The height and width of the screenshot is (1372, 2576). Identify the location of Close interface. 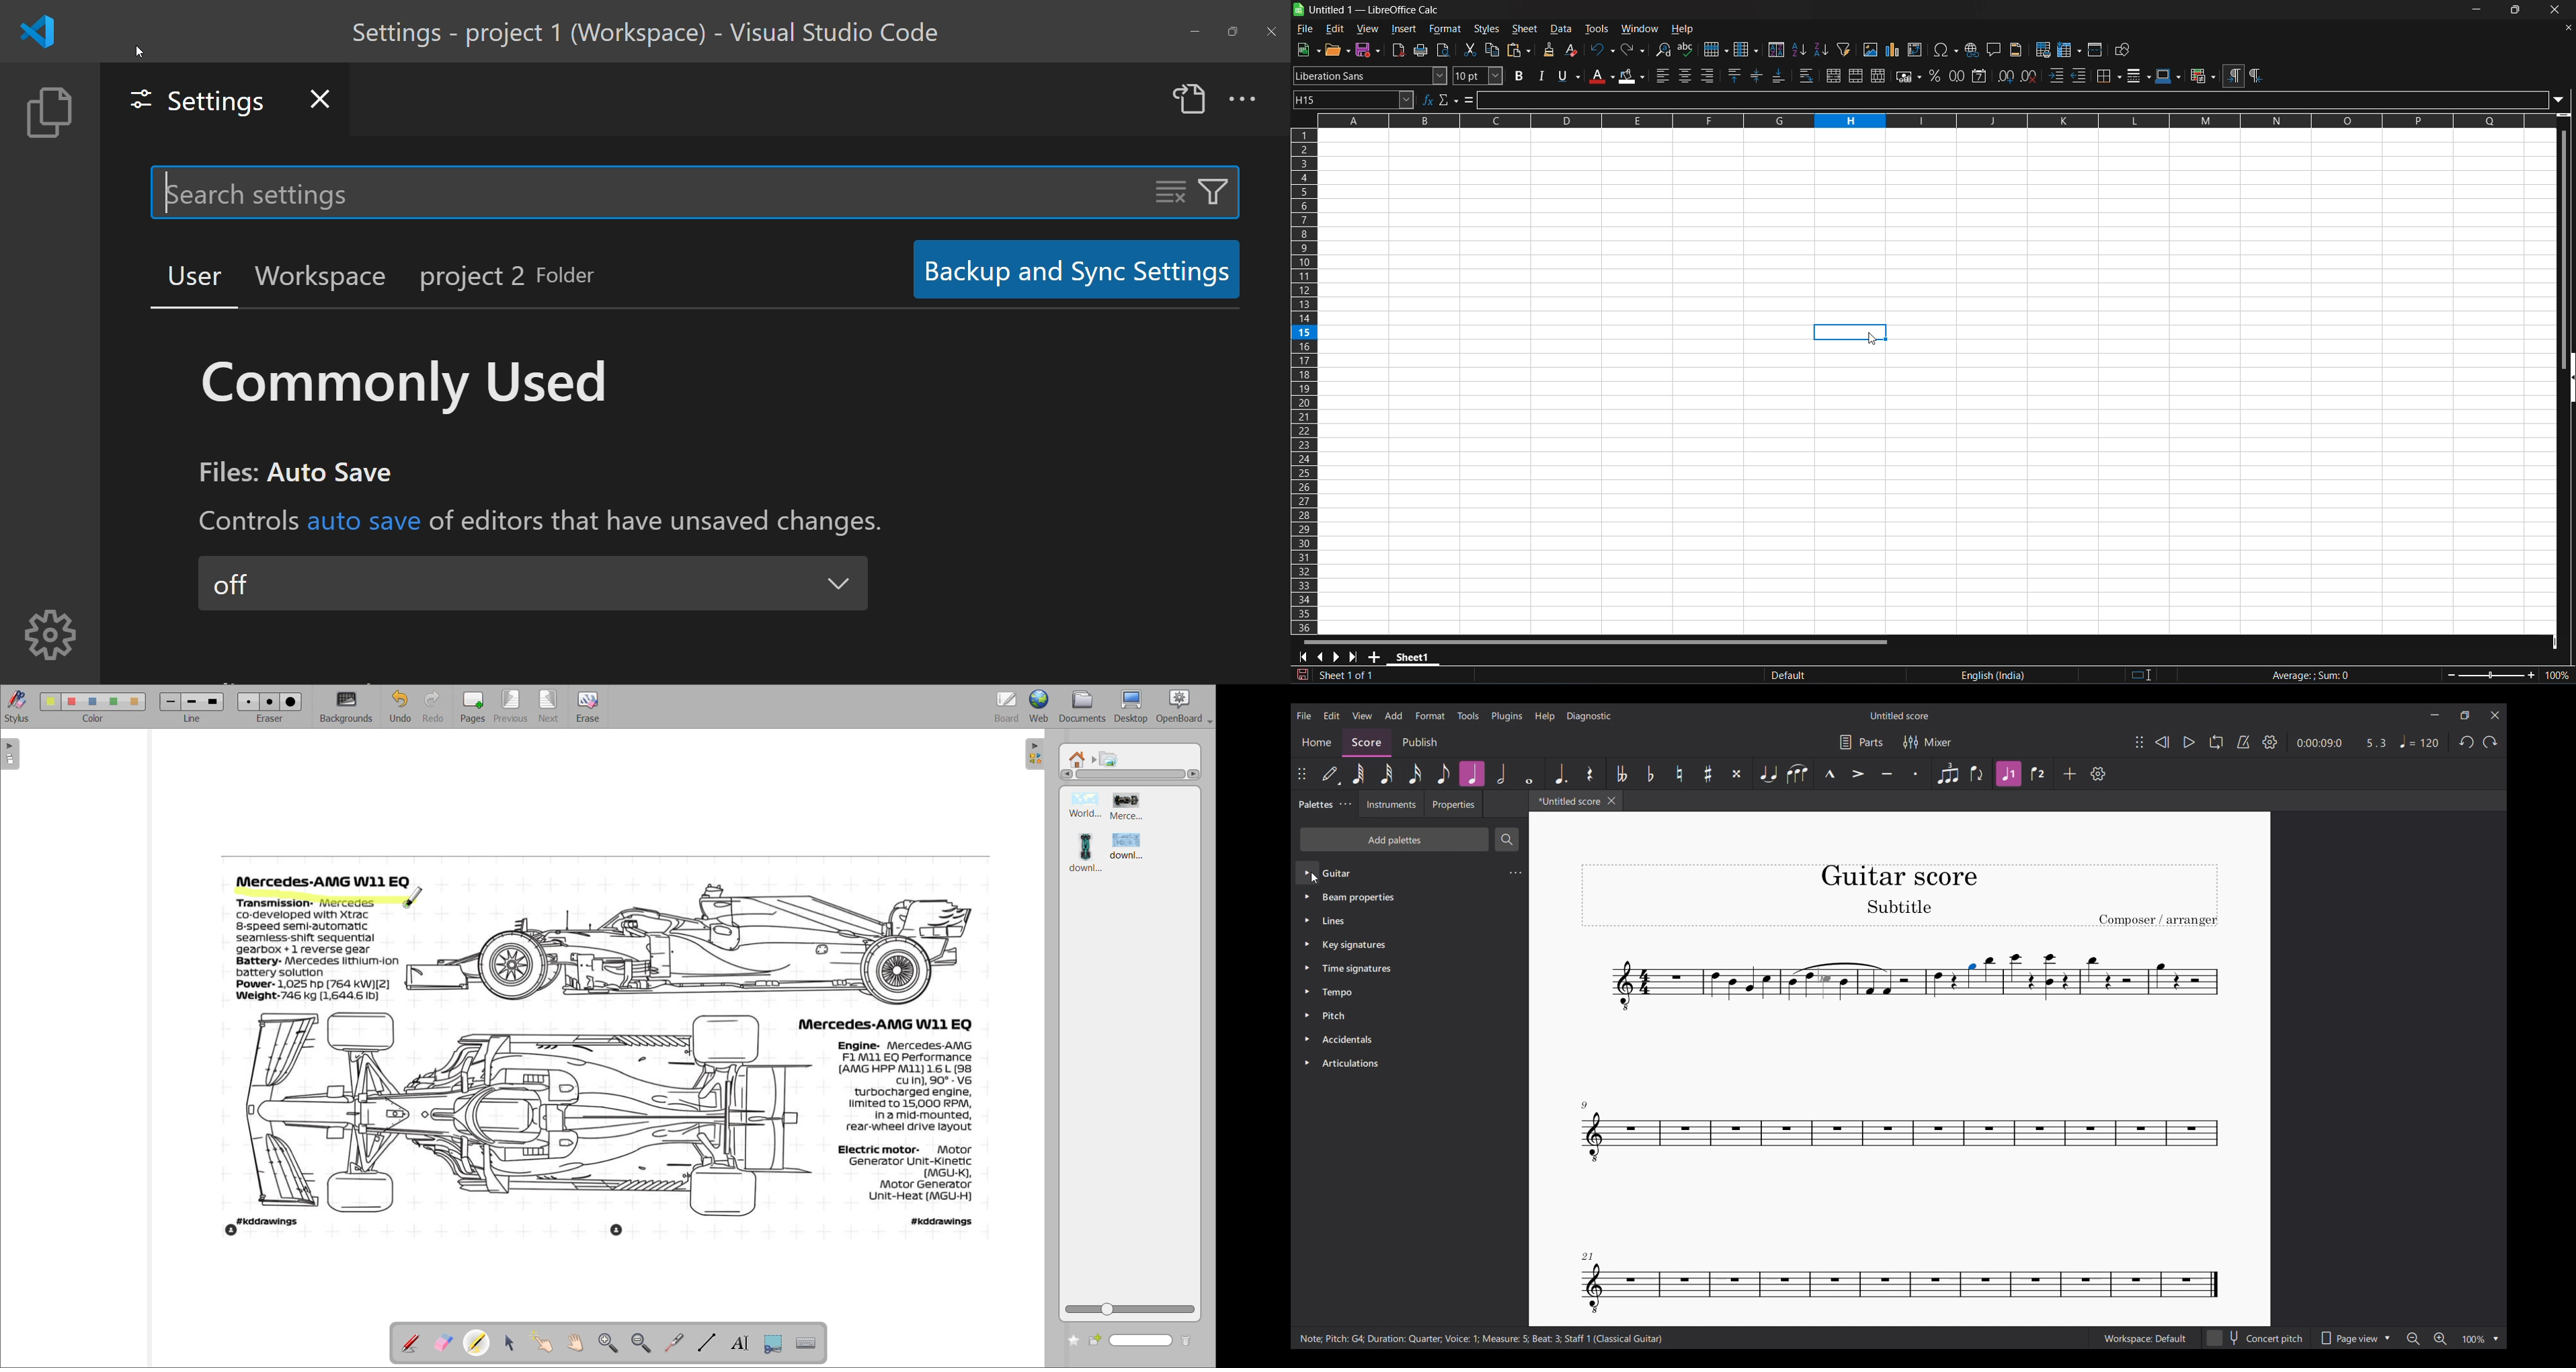
(2495, 715).